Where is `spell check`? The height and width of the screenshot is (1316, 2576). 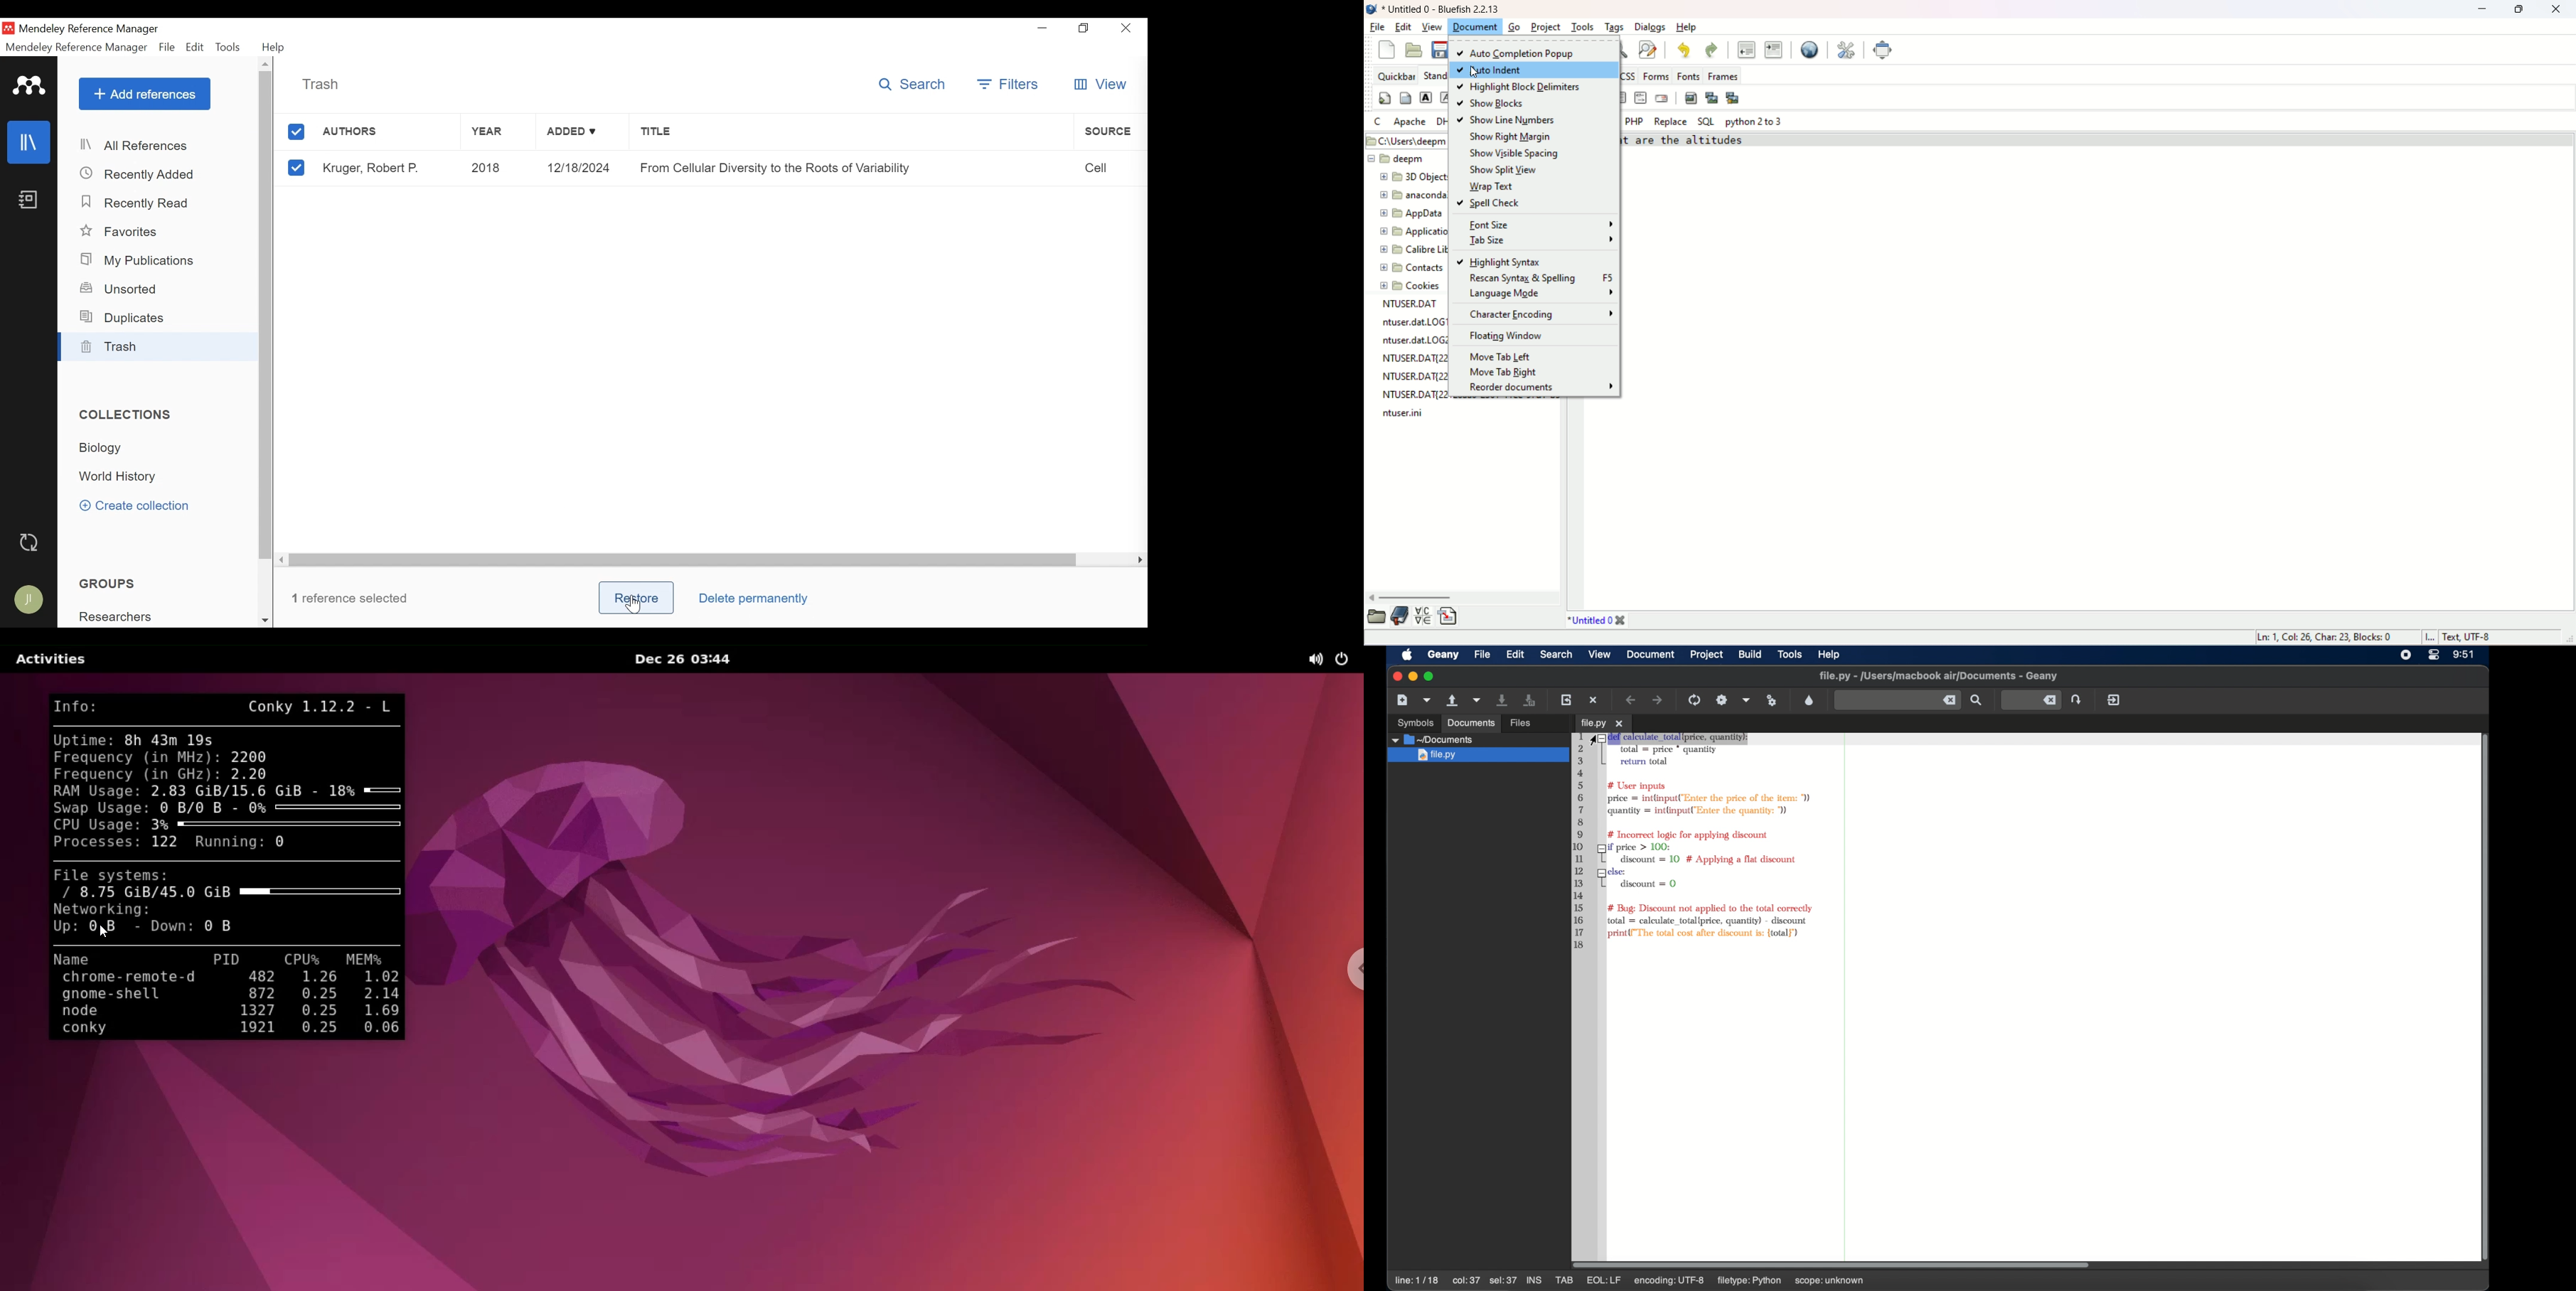
spell check is located at coordinates (1493, 203).